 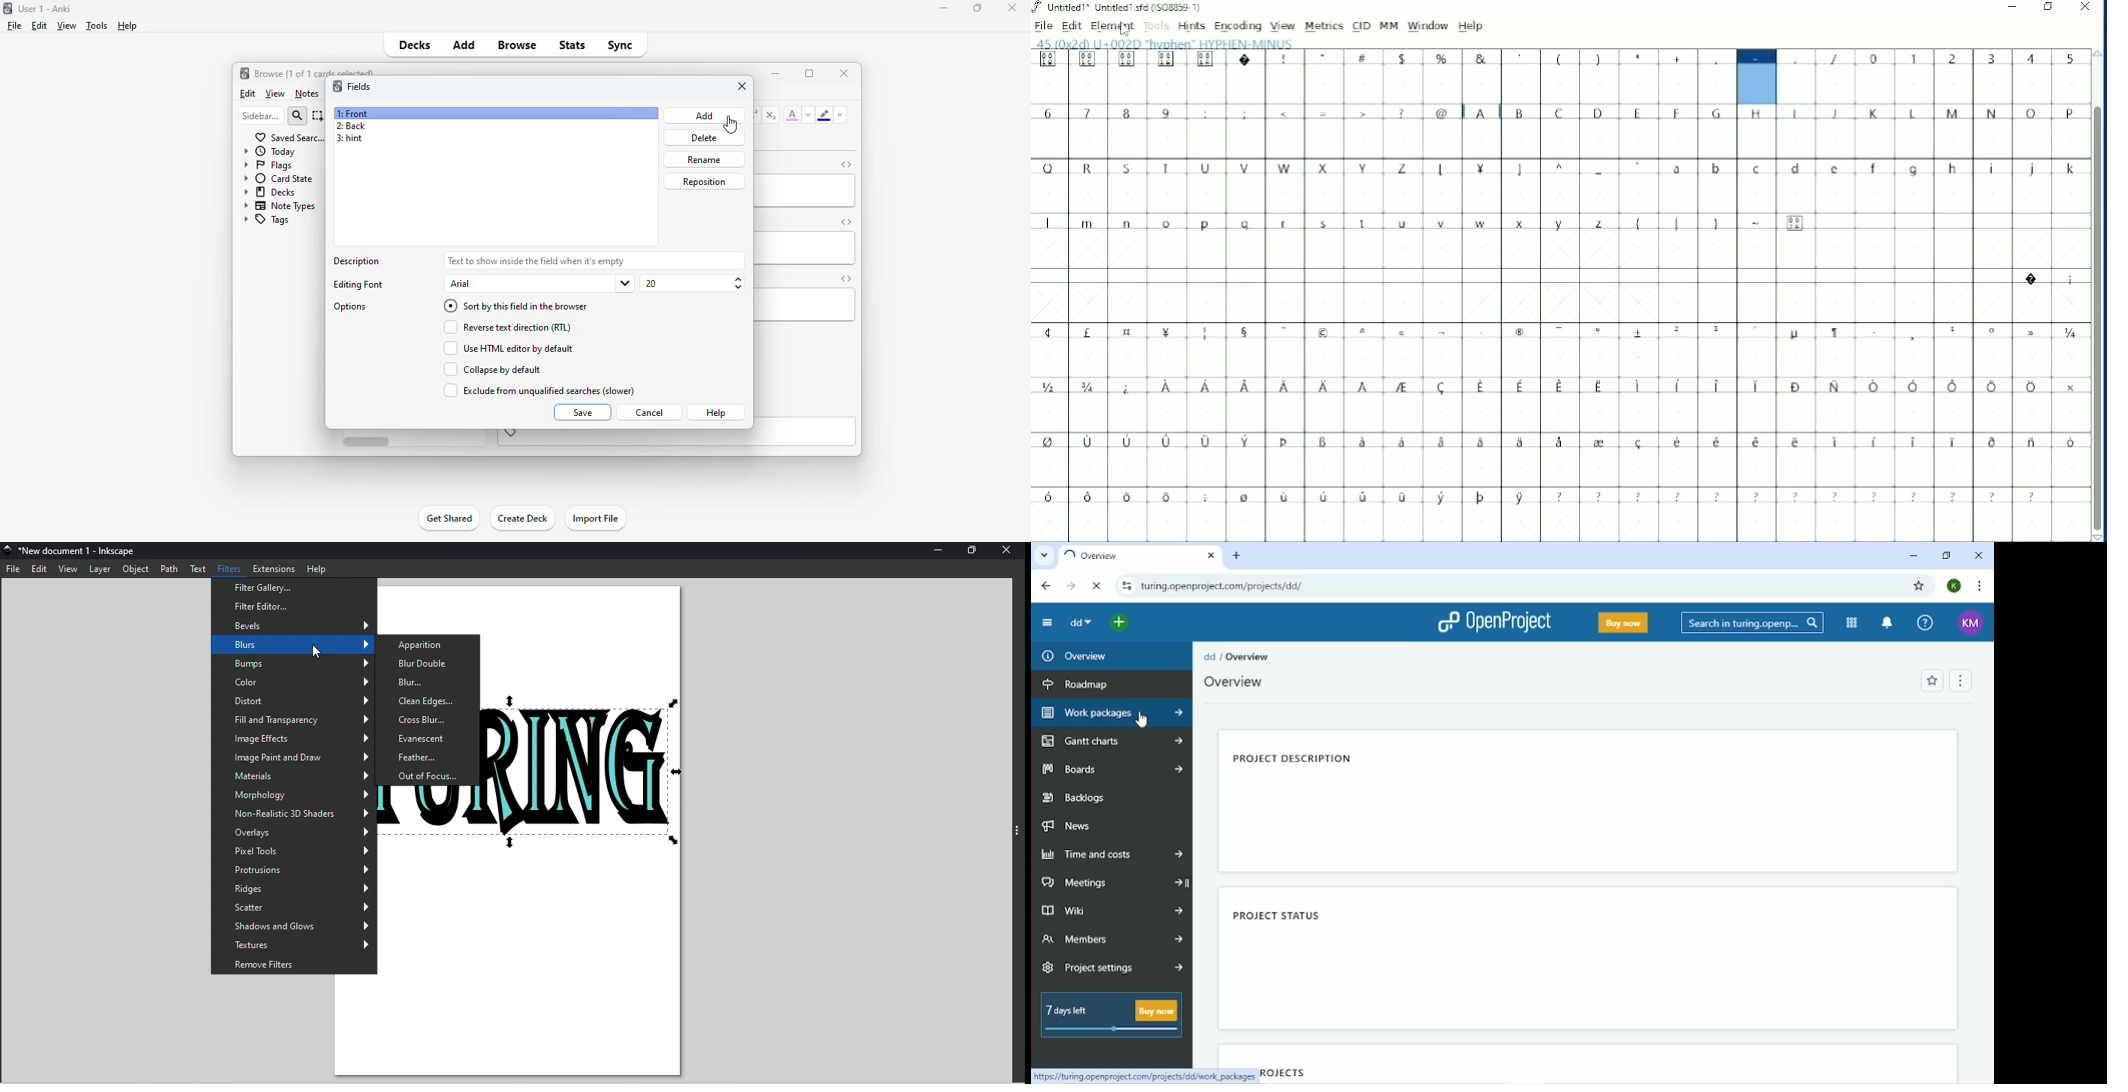 What do you see at coordinates (45, 8) in the screenshot?
I see `title` at bounding box center [45, 8].